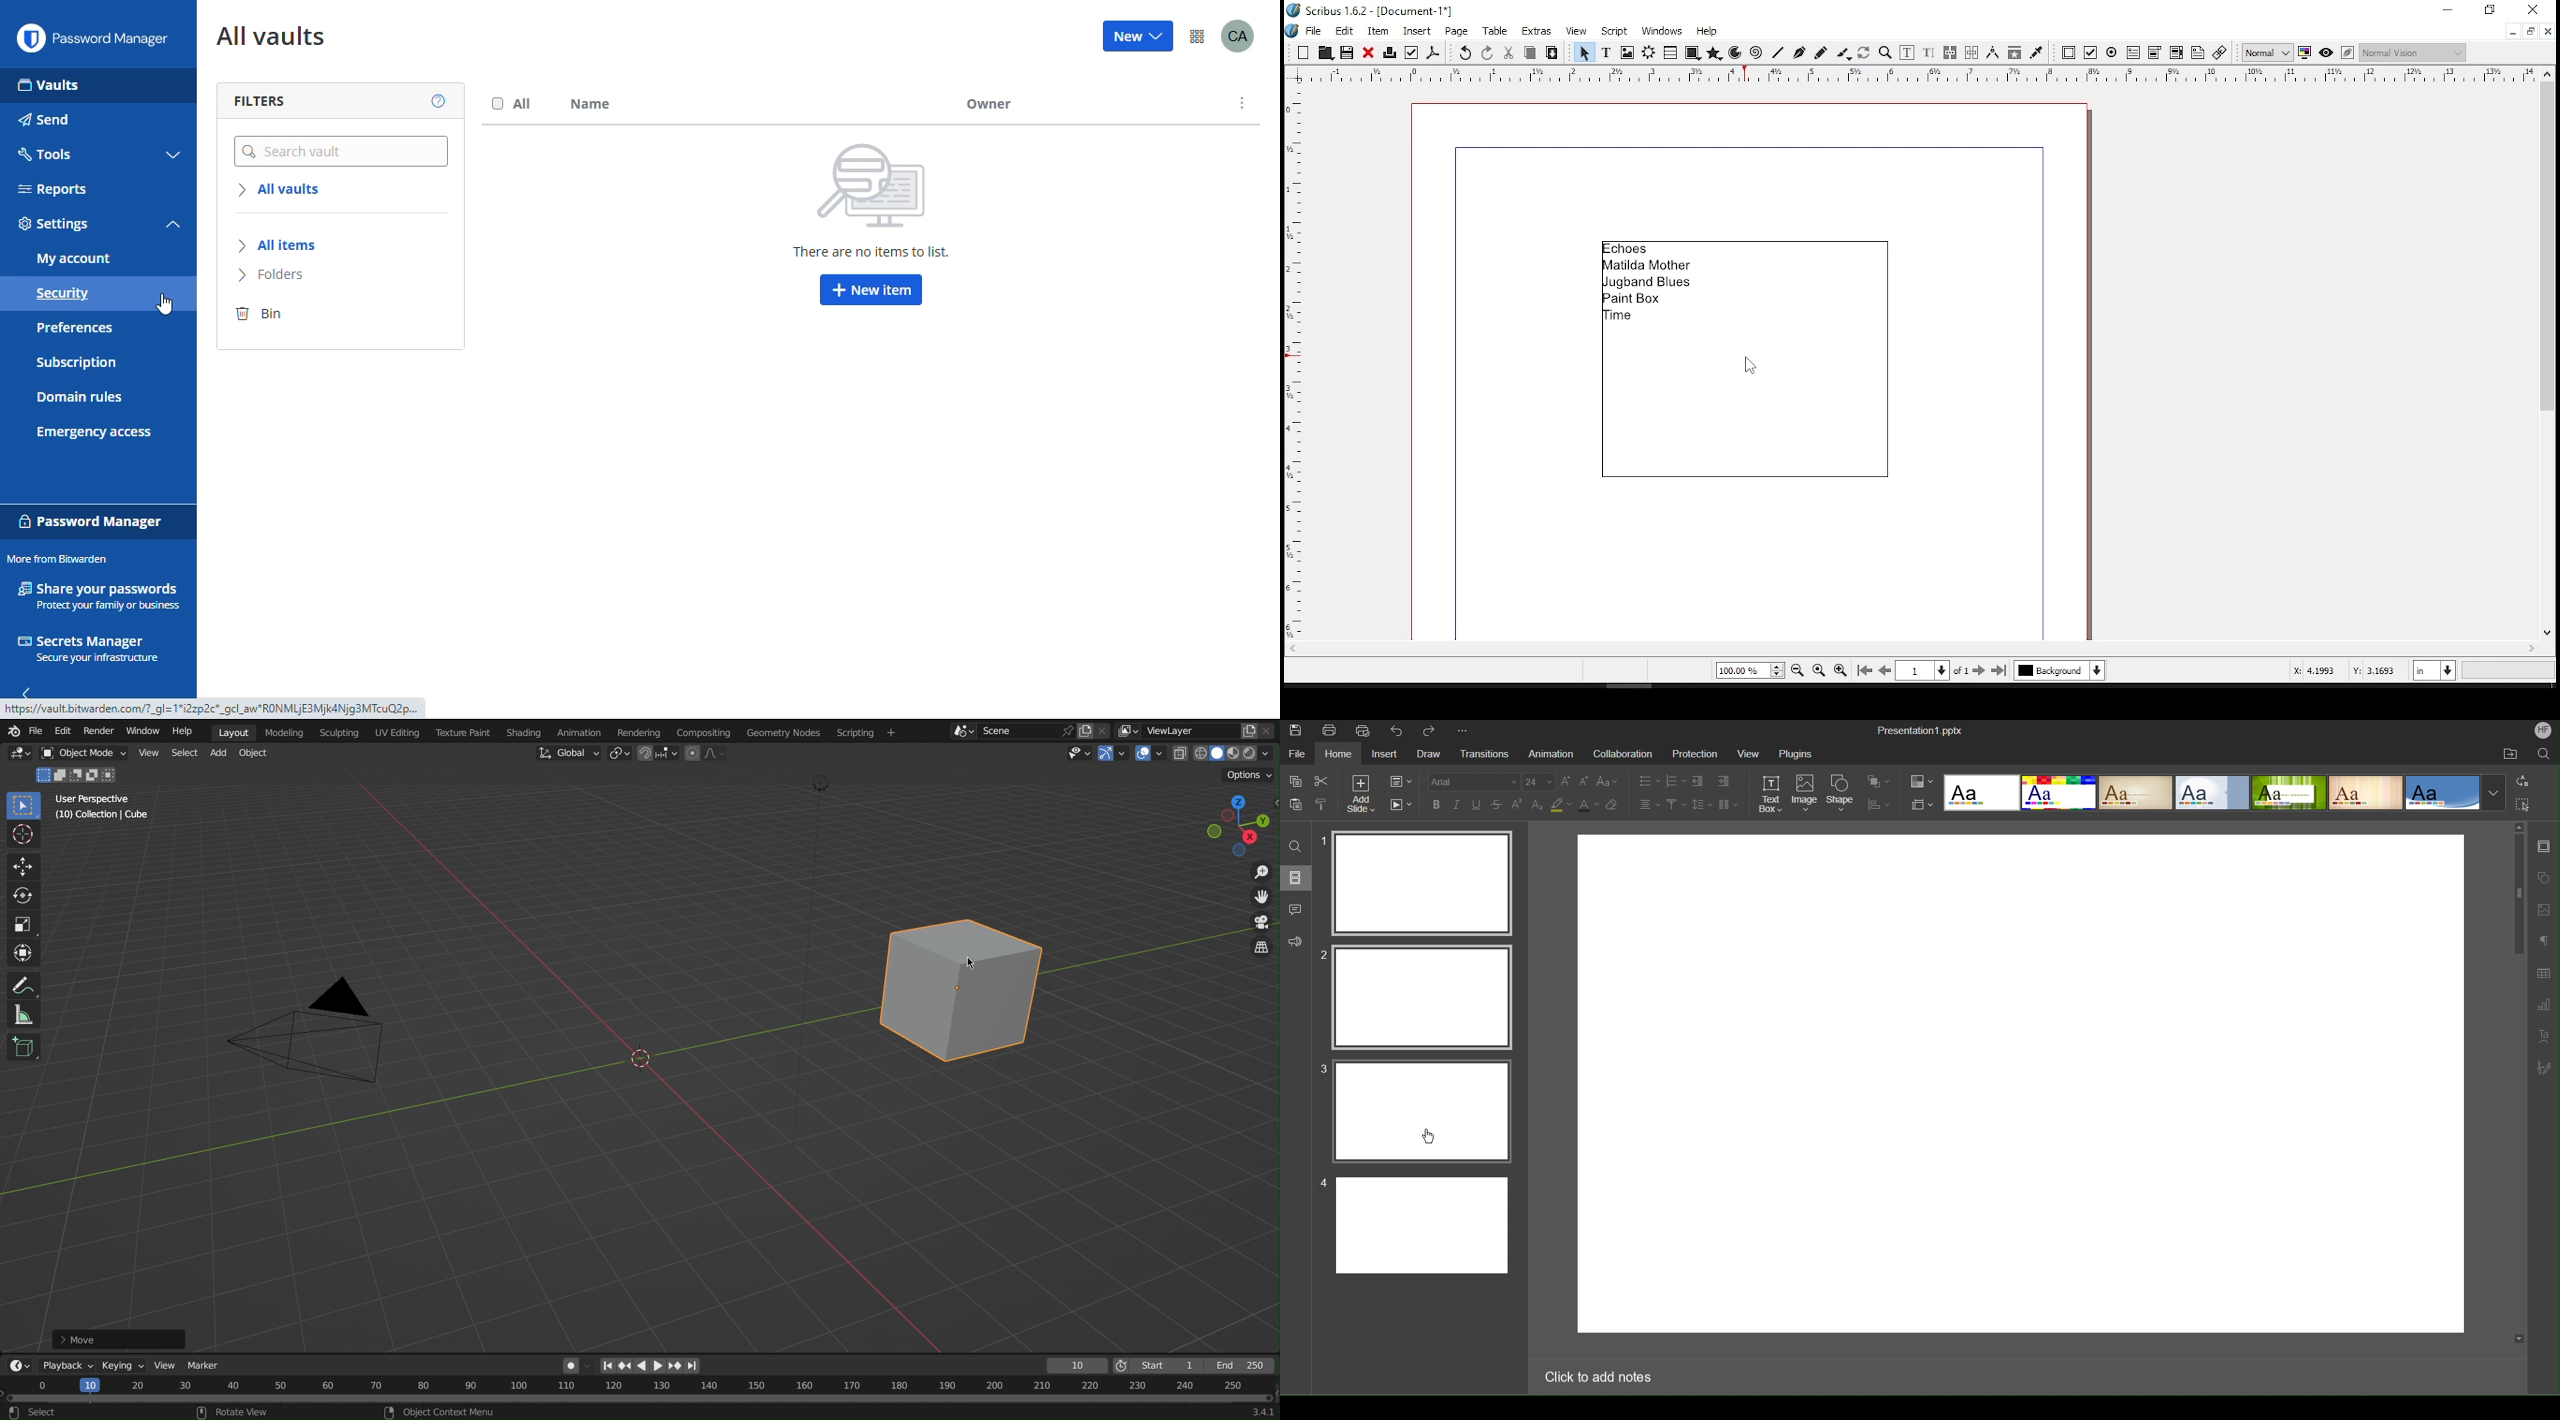  I want to click on Comments, so click(1296, 910).